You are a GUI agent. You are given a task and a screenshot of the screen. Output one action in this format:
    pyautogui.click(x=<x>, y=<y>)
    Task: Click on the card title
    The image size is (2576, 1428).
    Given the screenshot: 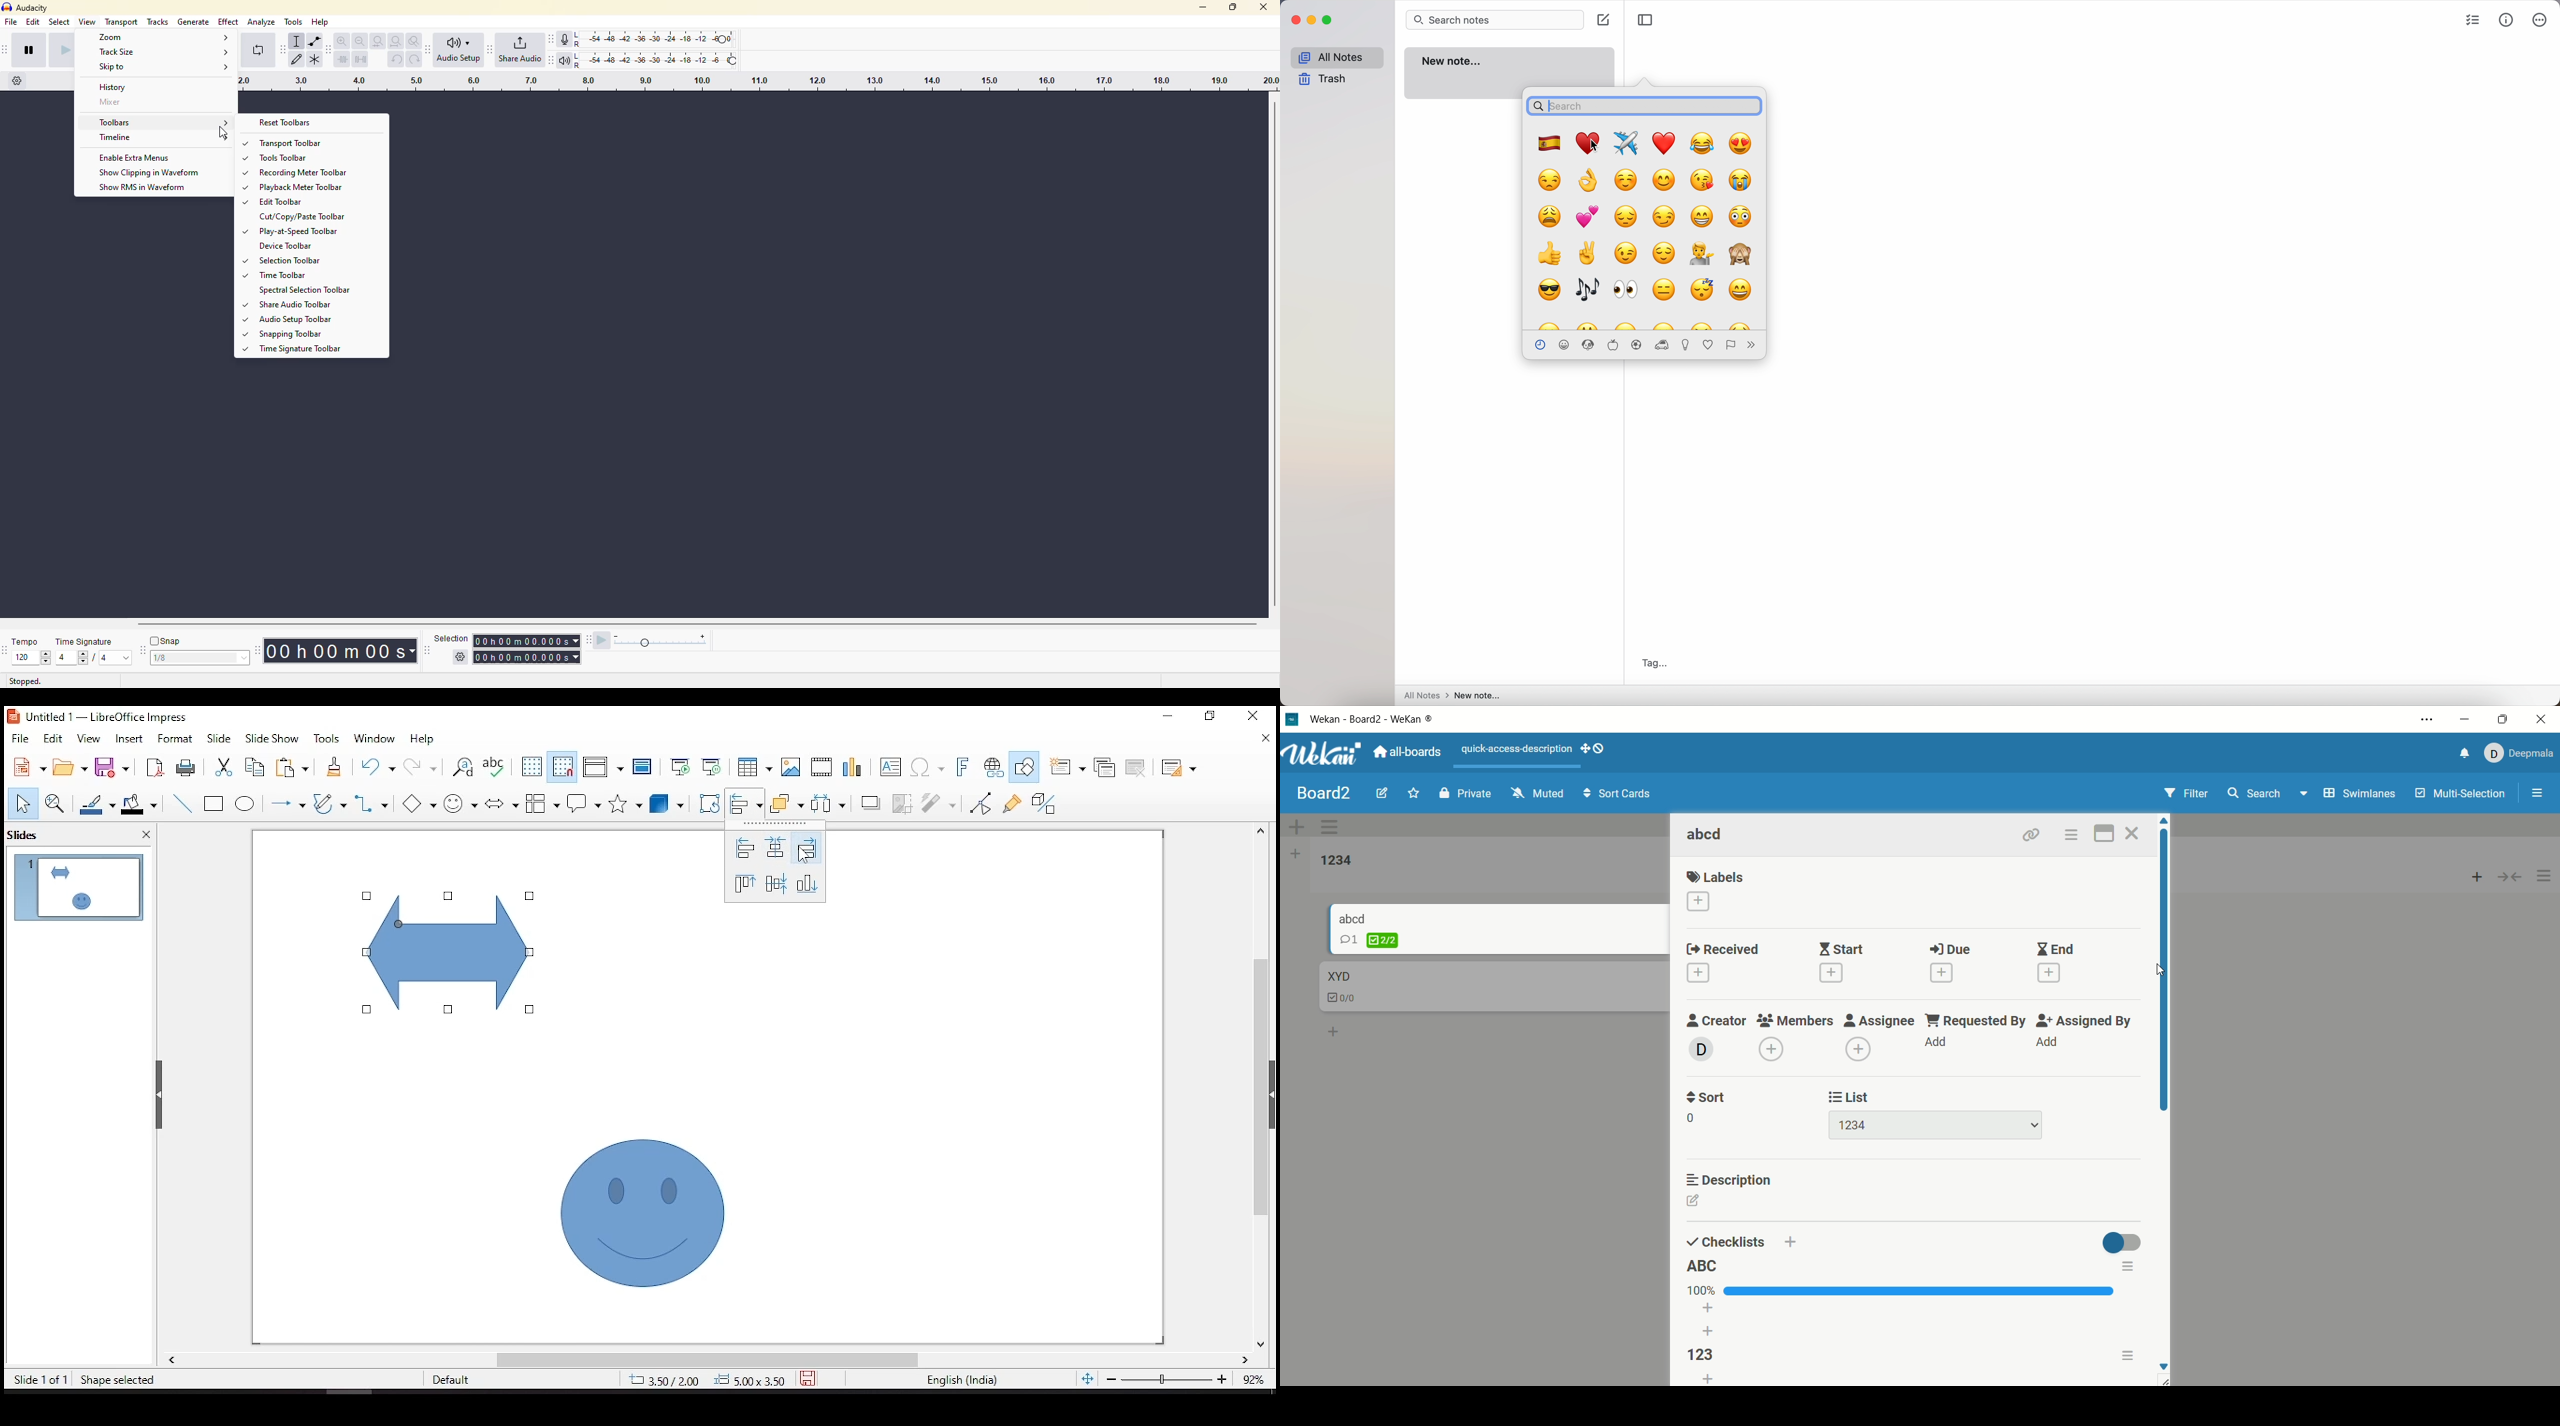 What is the action you would take?
    pyautogui.click(x=1353, y=917)
    